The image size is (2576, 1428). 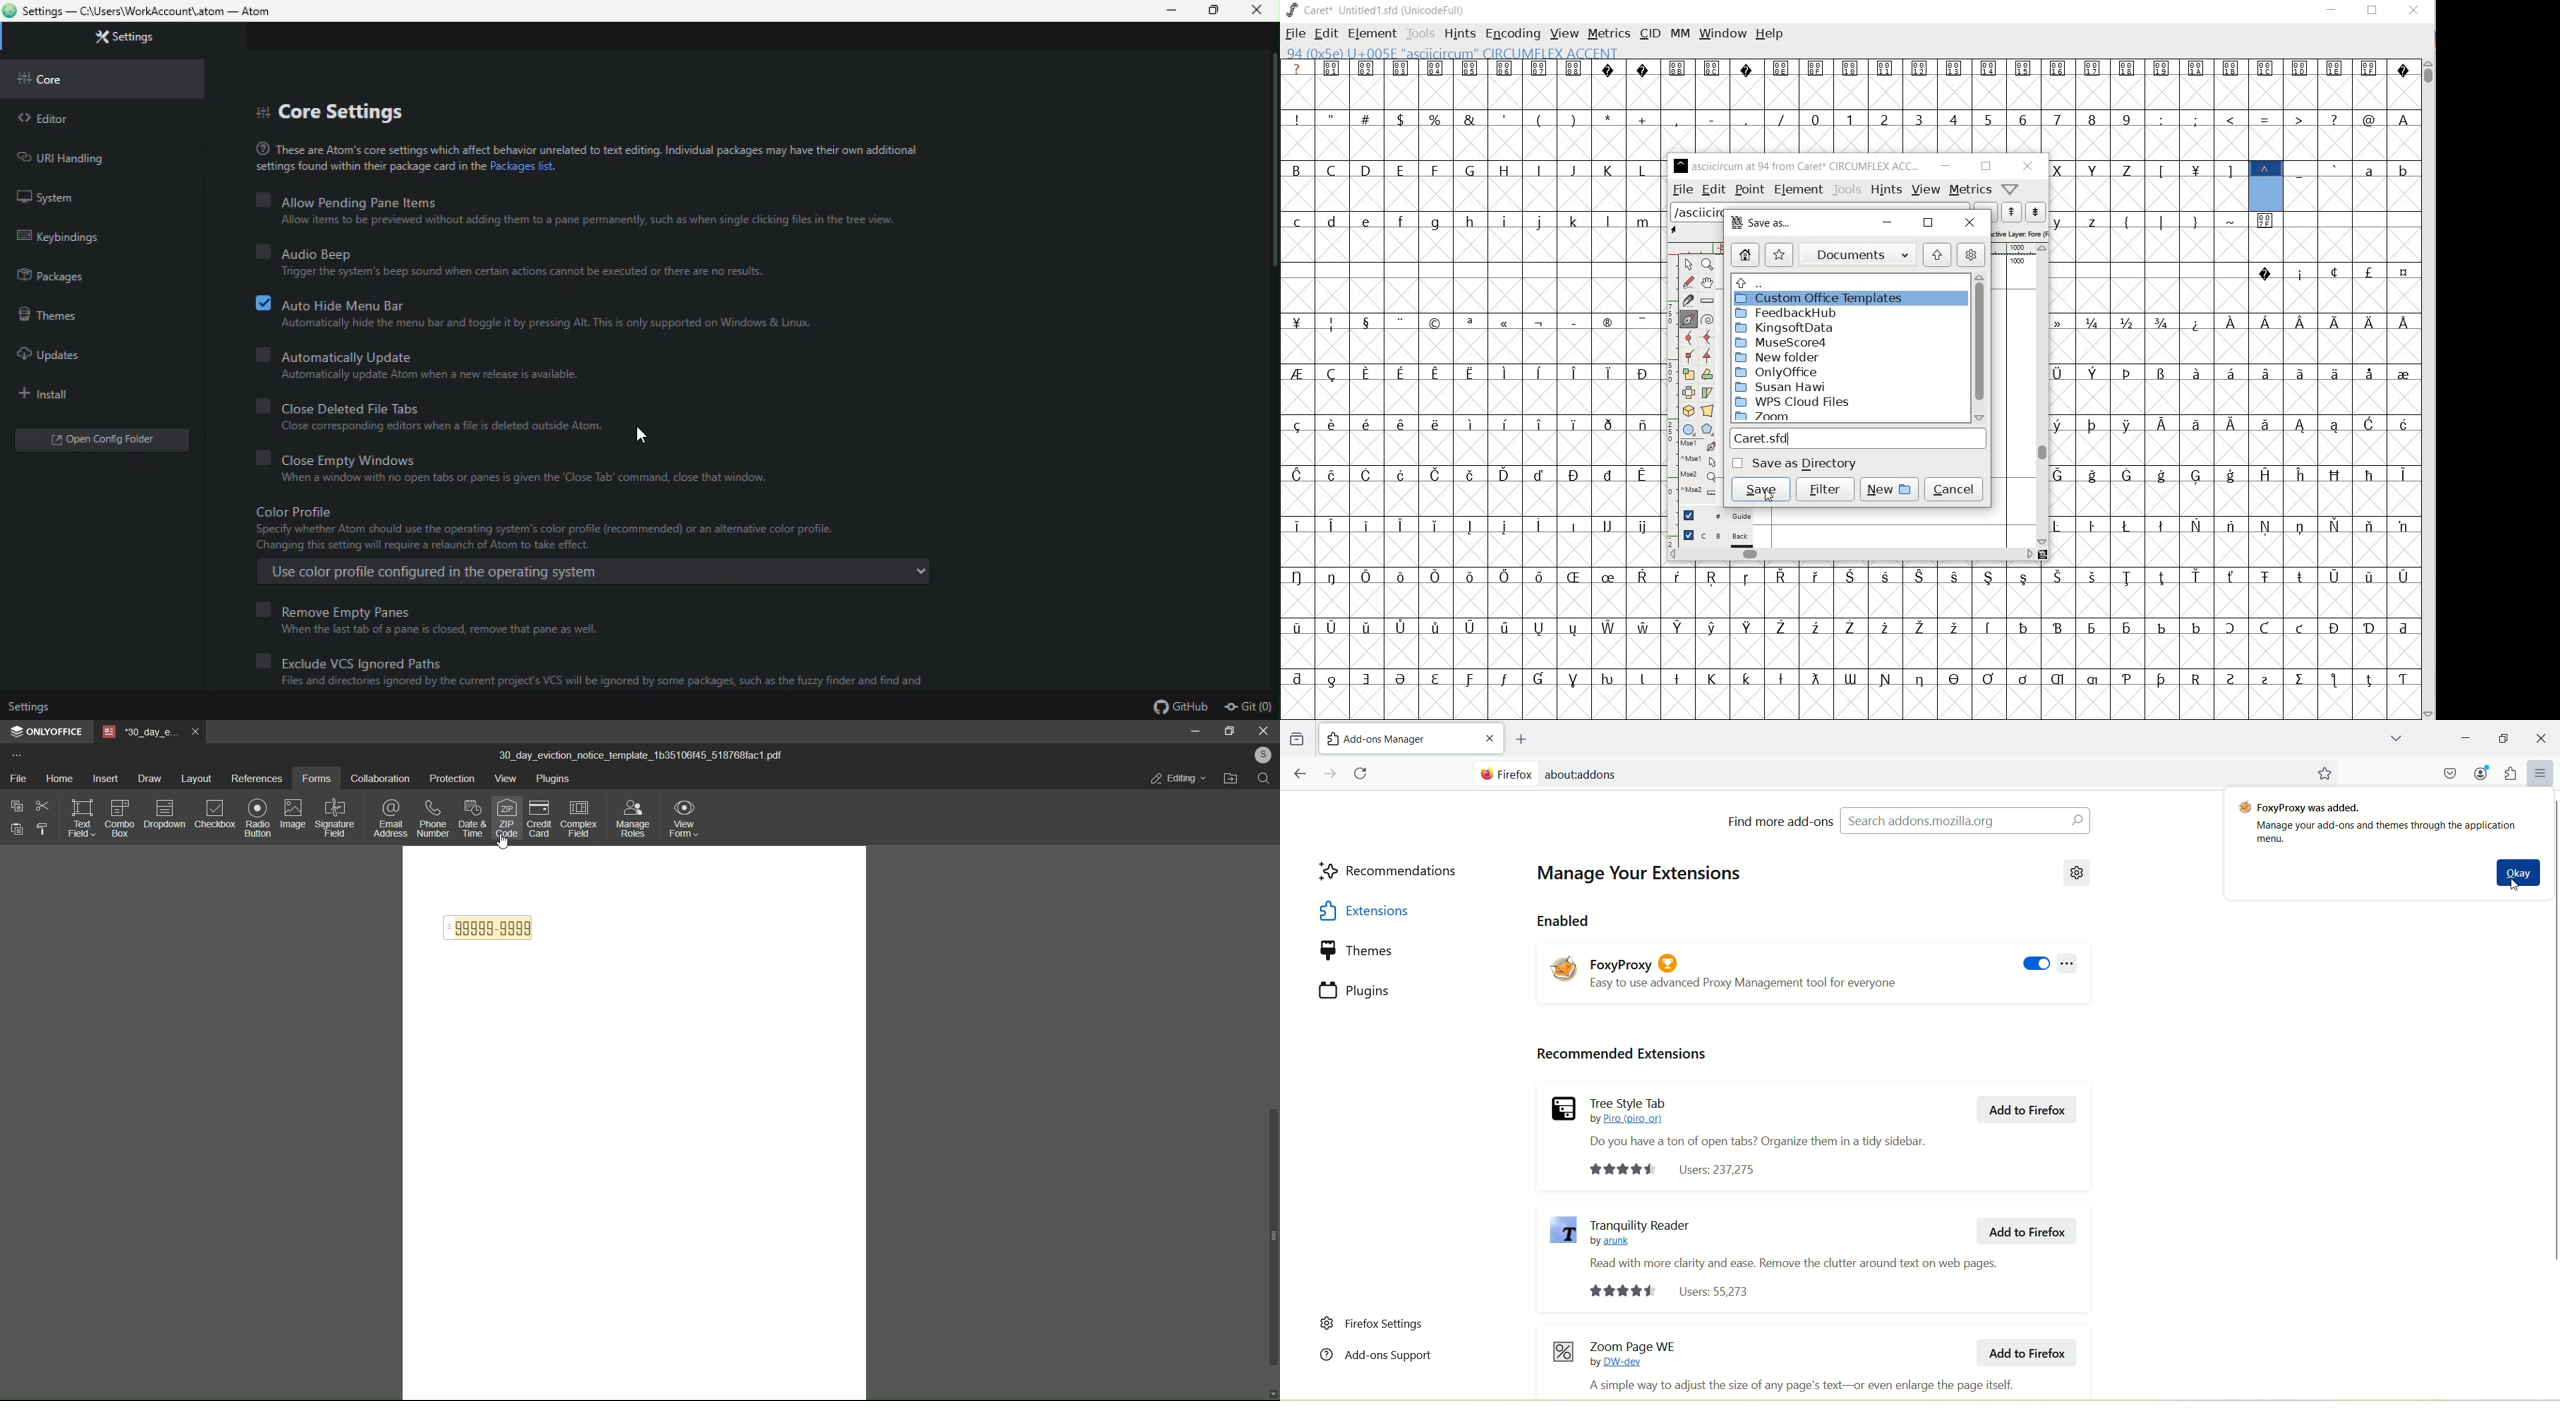 I want to click on KingssoftData, so click(x=1785, y=328).